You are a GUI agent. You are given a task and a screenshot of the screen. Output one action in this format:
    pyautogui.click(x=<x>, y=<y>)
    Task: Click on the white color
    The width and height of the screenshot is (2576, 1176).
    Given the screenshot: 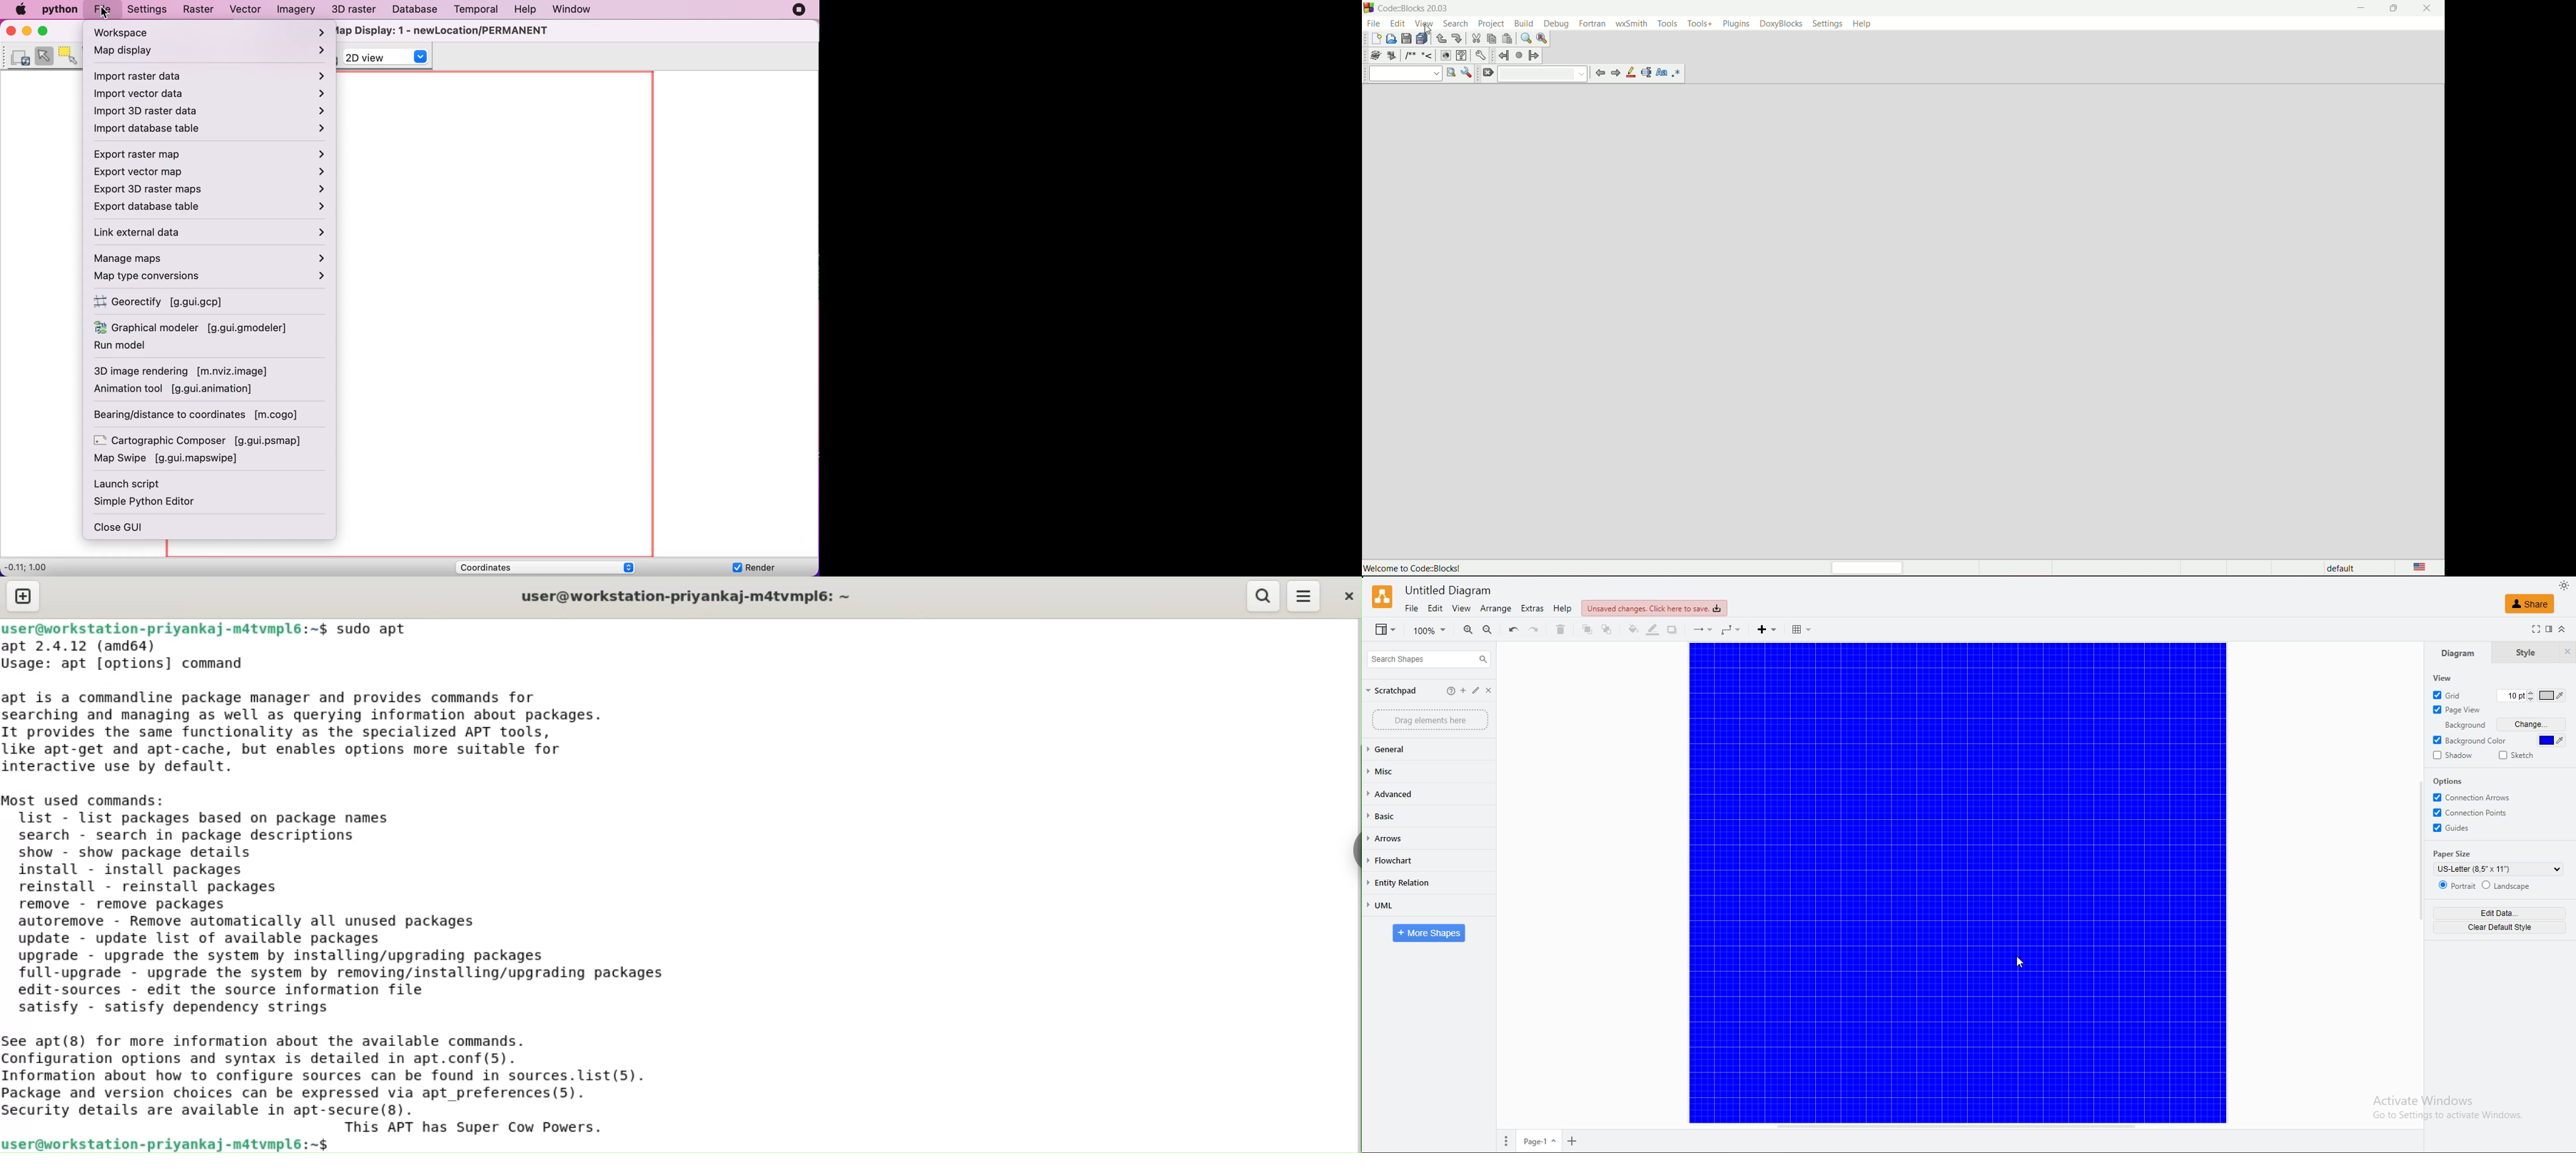 What is the action you would take?
    pyautogui.click(x=2546, y=740)
    